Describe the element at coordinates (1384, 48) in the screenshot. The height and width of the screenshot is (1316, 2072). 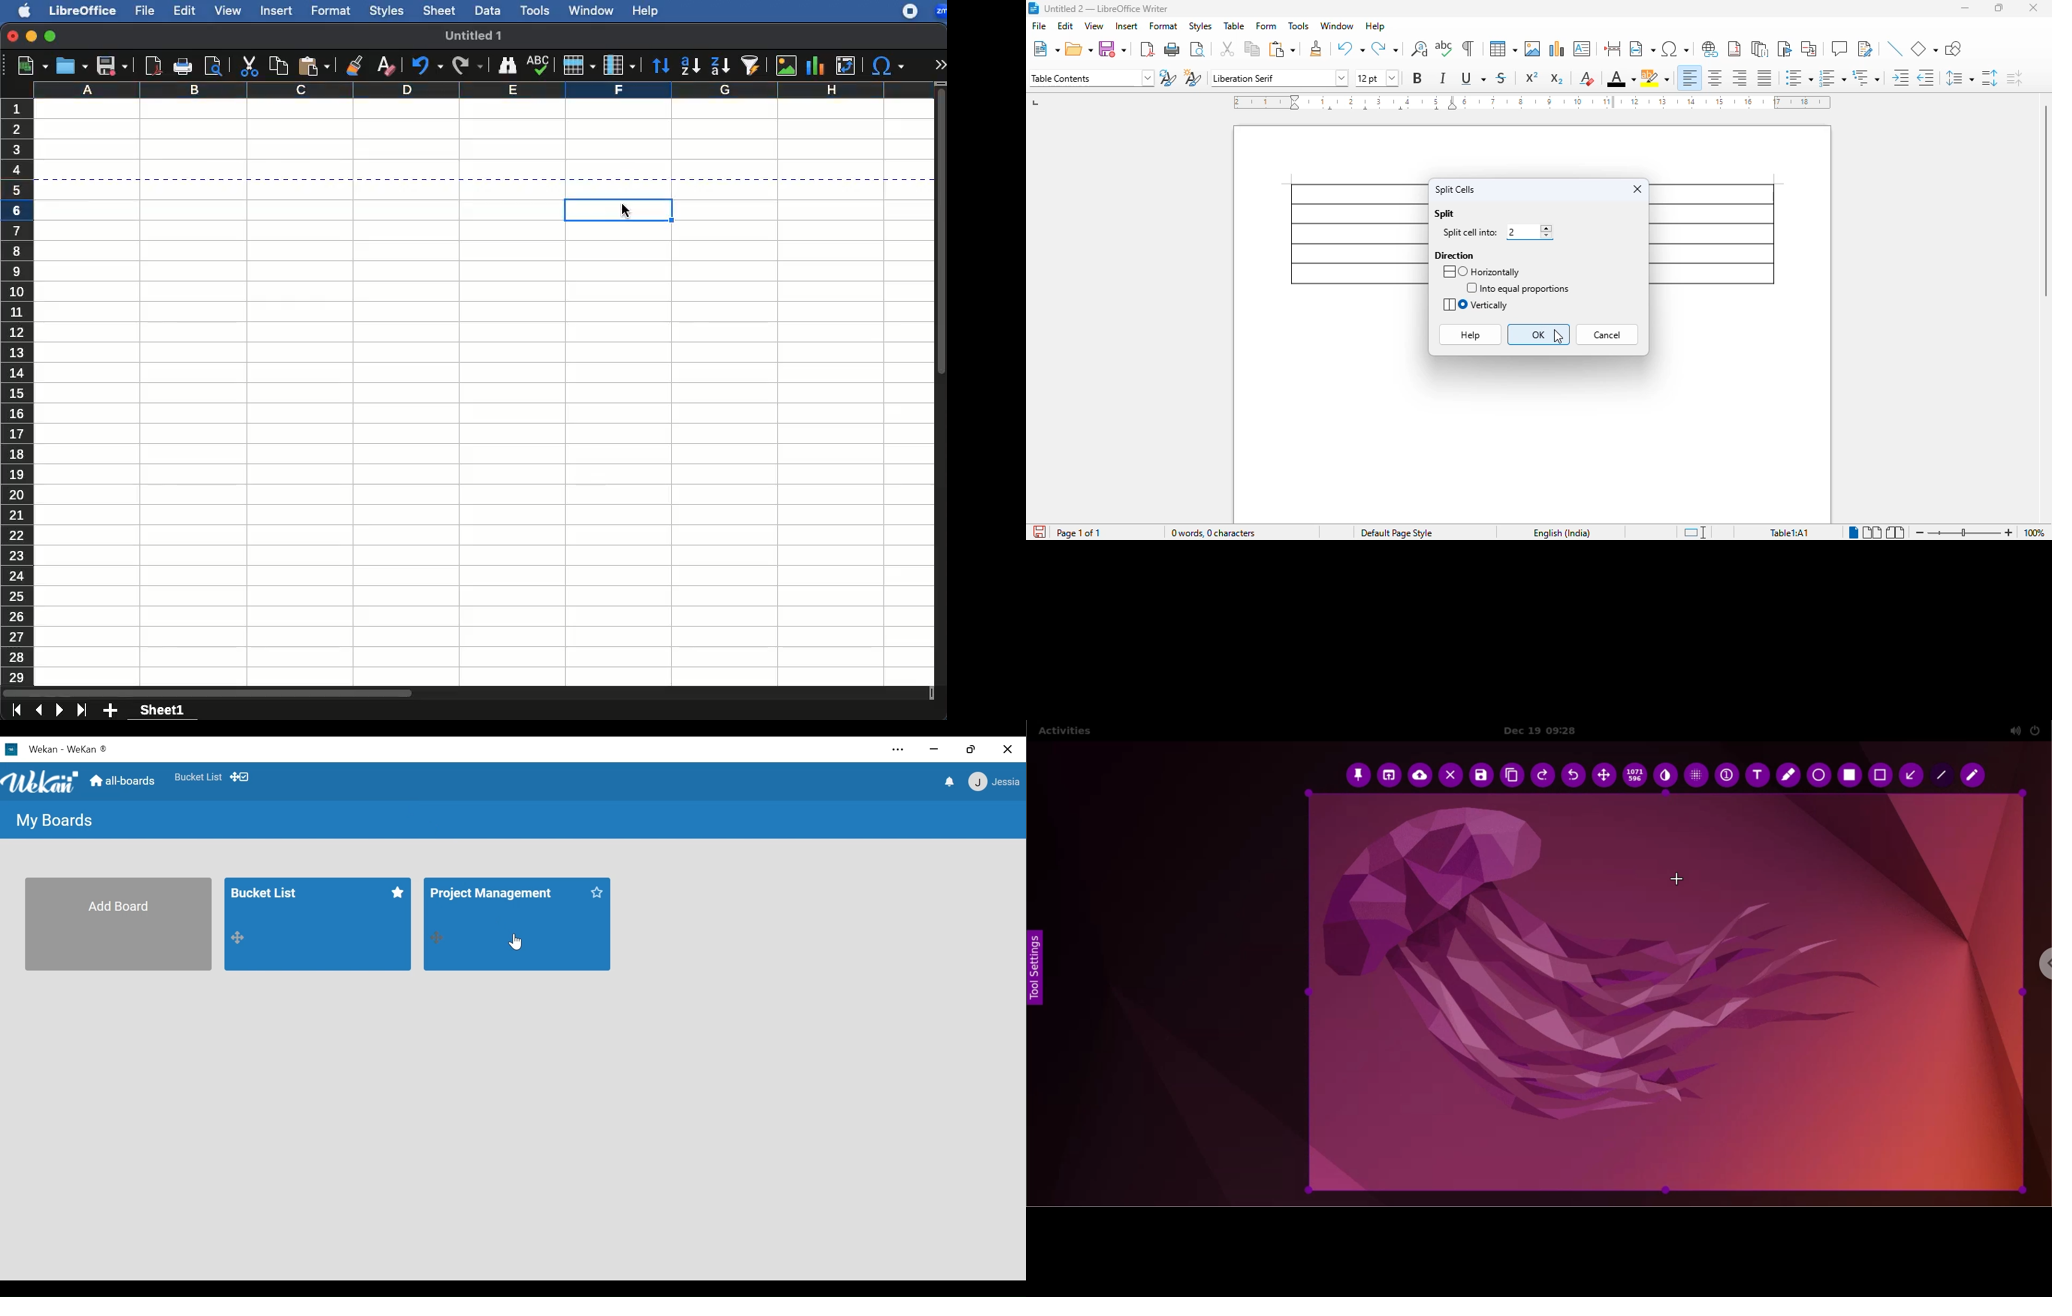
I see `redo` at that location.